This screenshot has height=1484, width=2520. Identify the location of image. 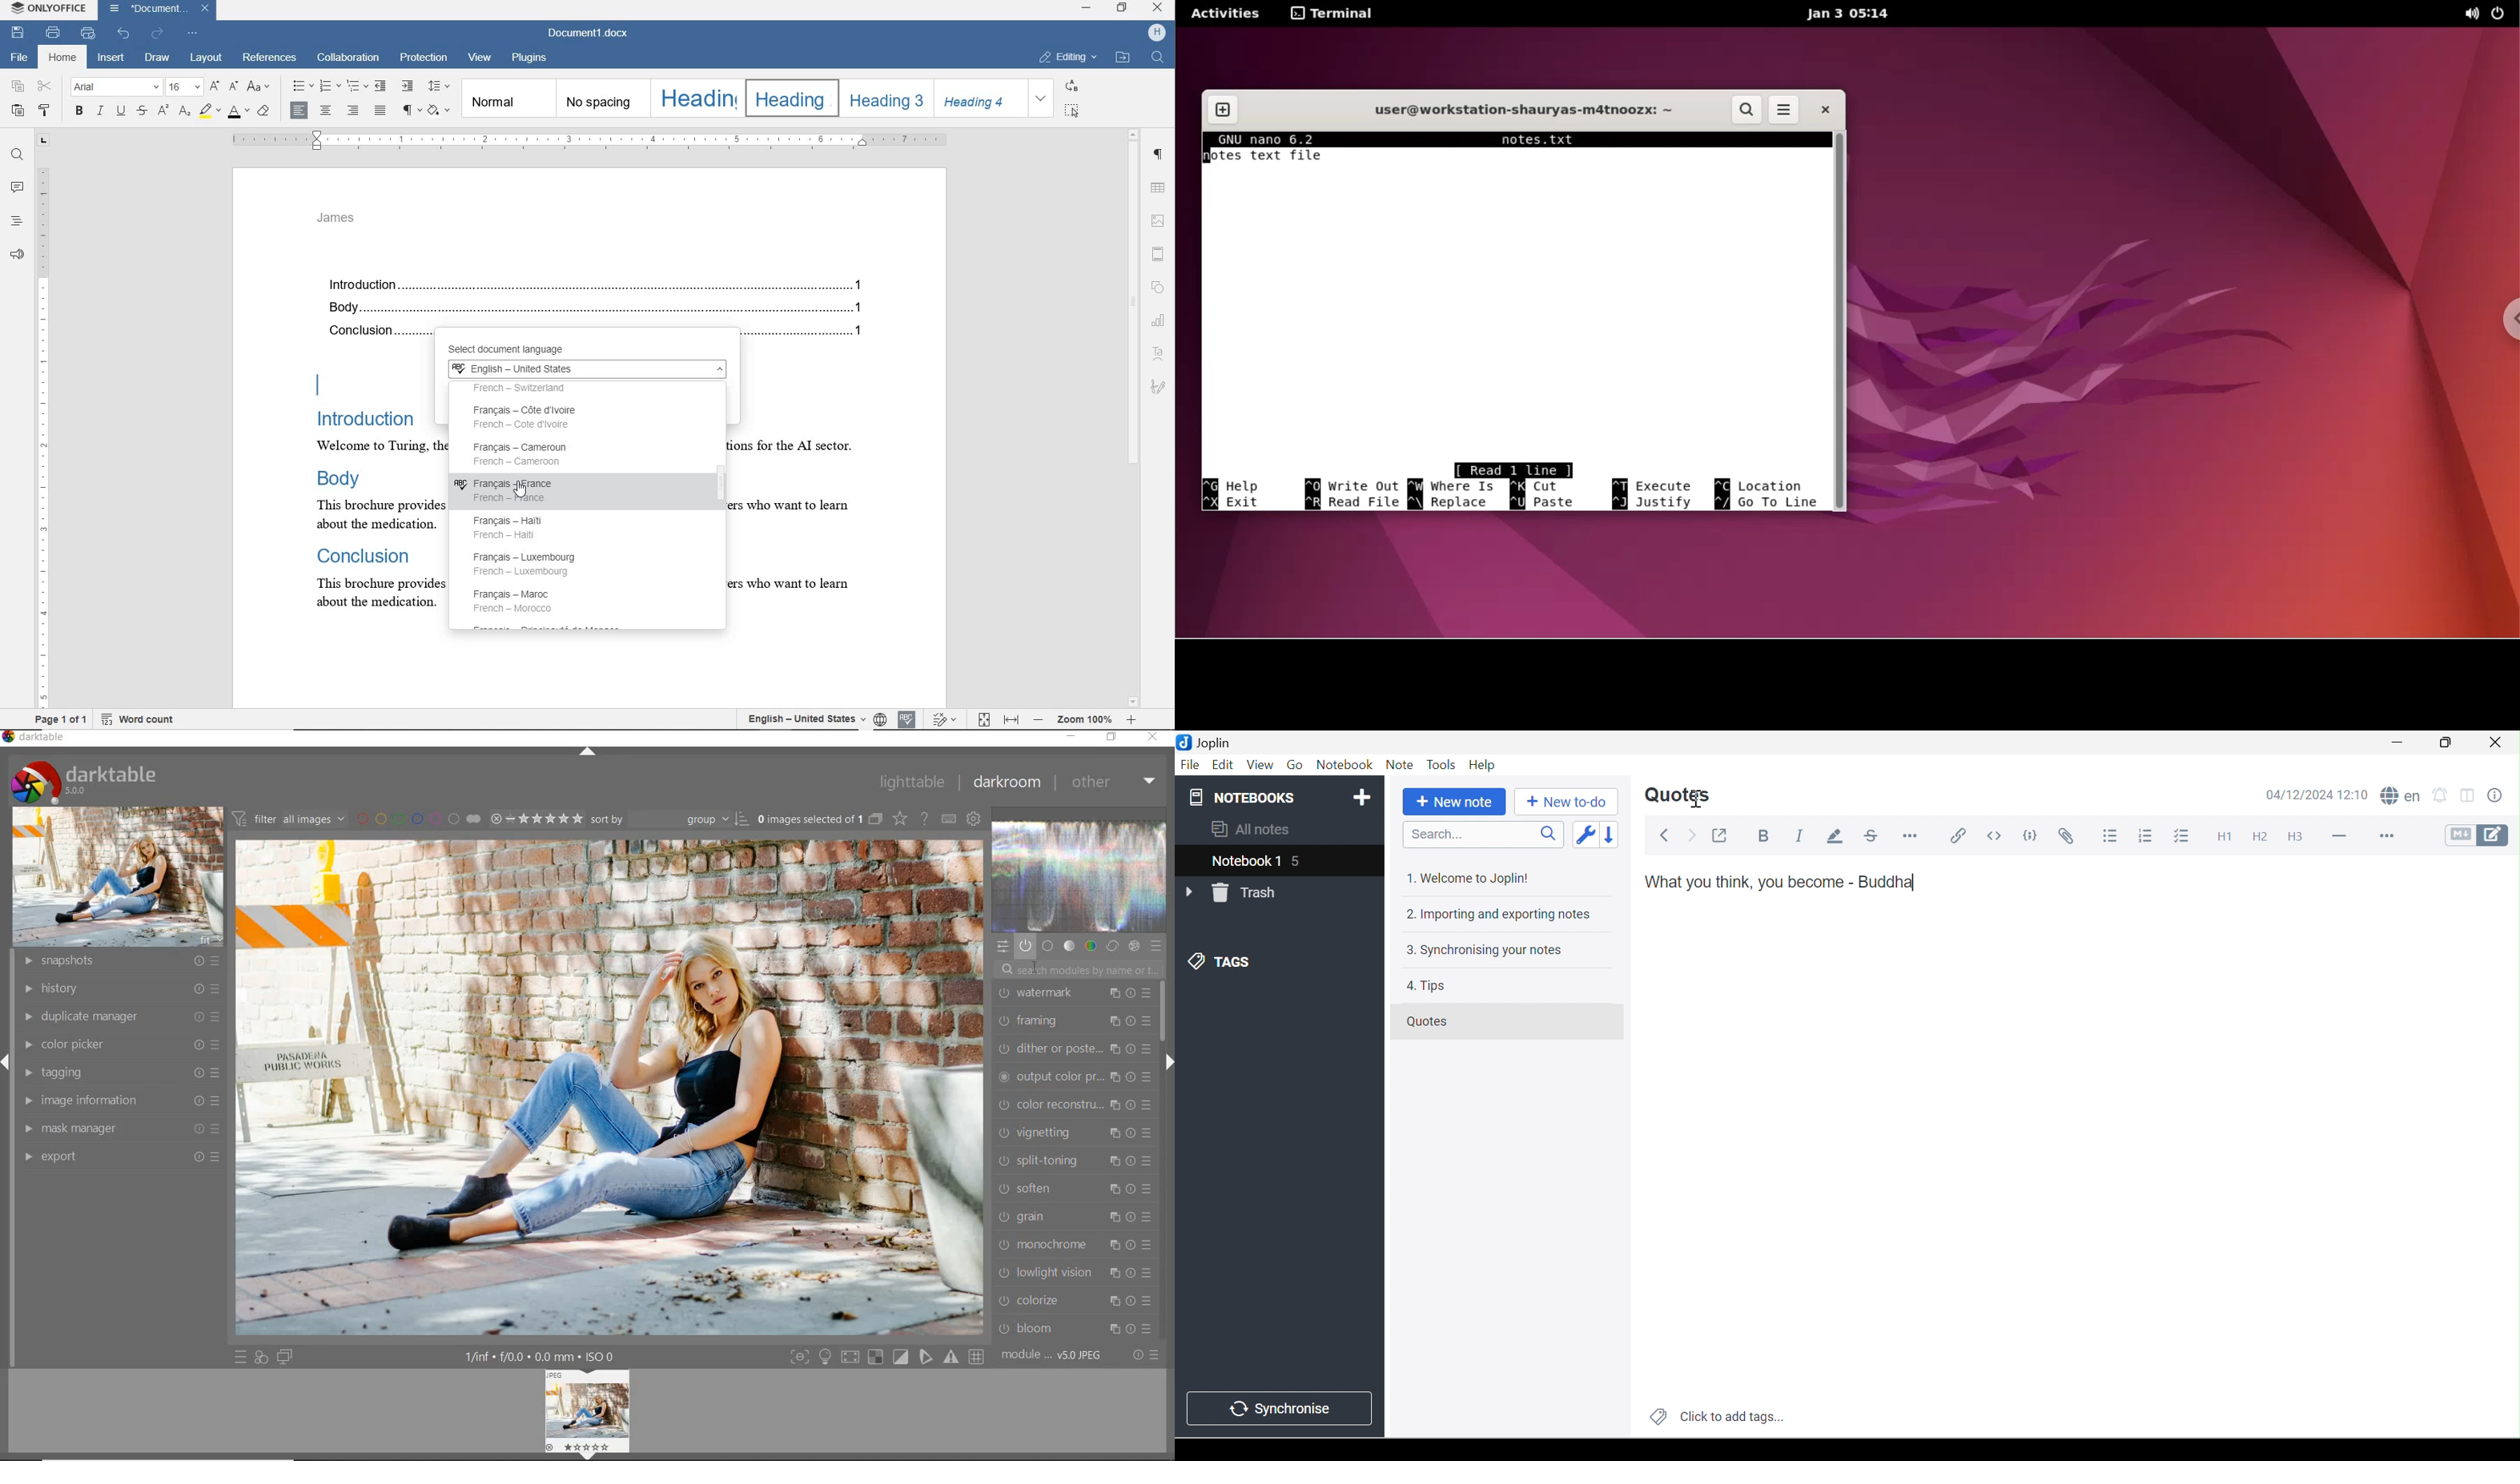
(118, 877).